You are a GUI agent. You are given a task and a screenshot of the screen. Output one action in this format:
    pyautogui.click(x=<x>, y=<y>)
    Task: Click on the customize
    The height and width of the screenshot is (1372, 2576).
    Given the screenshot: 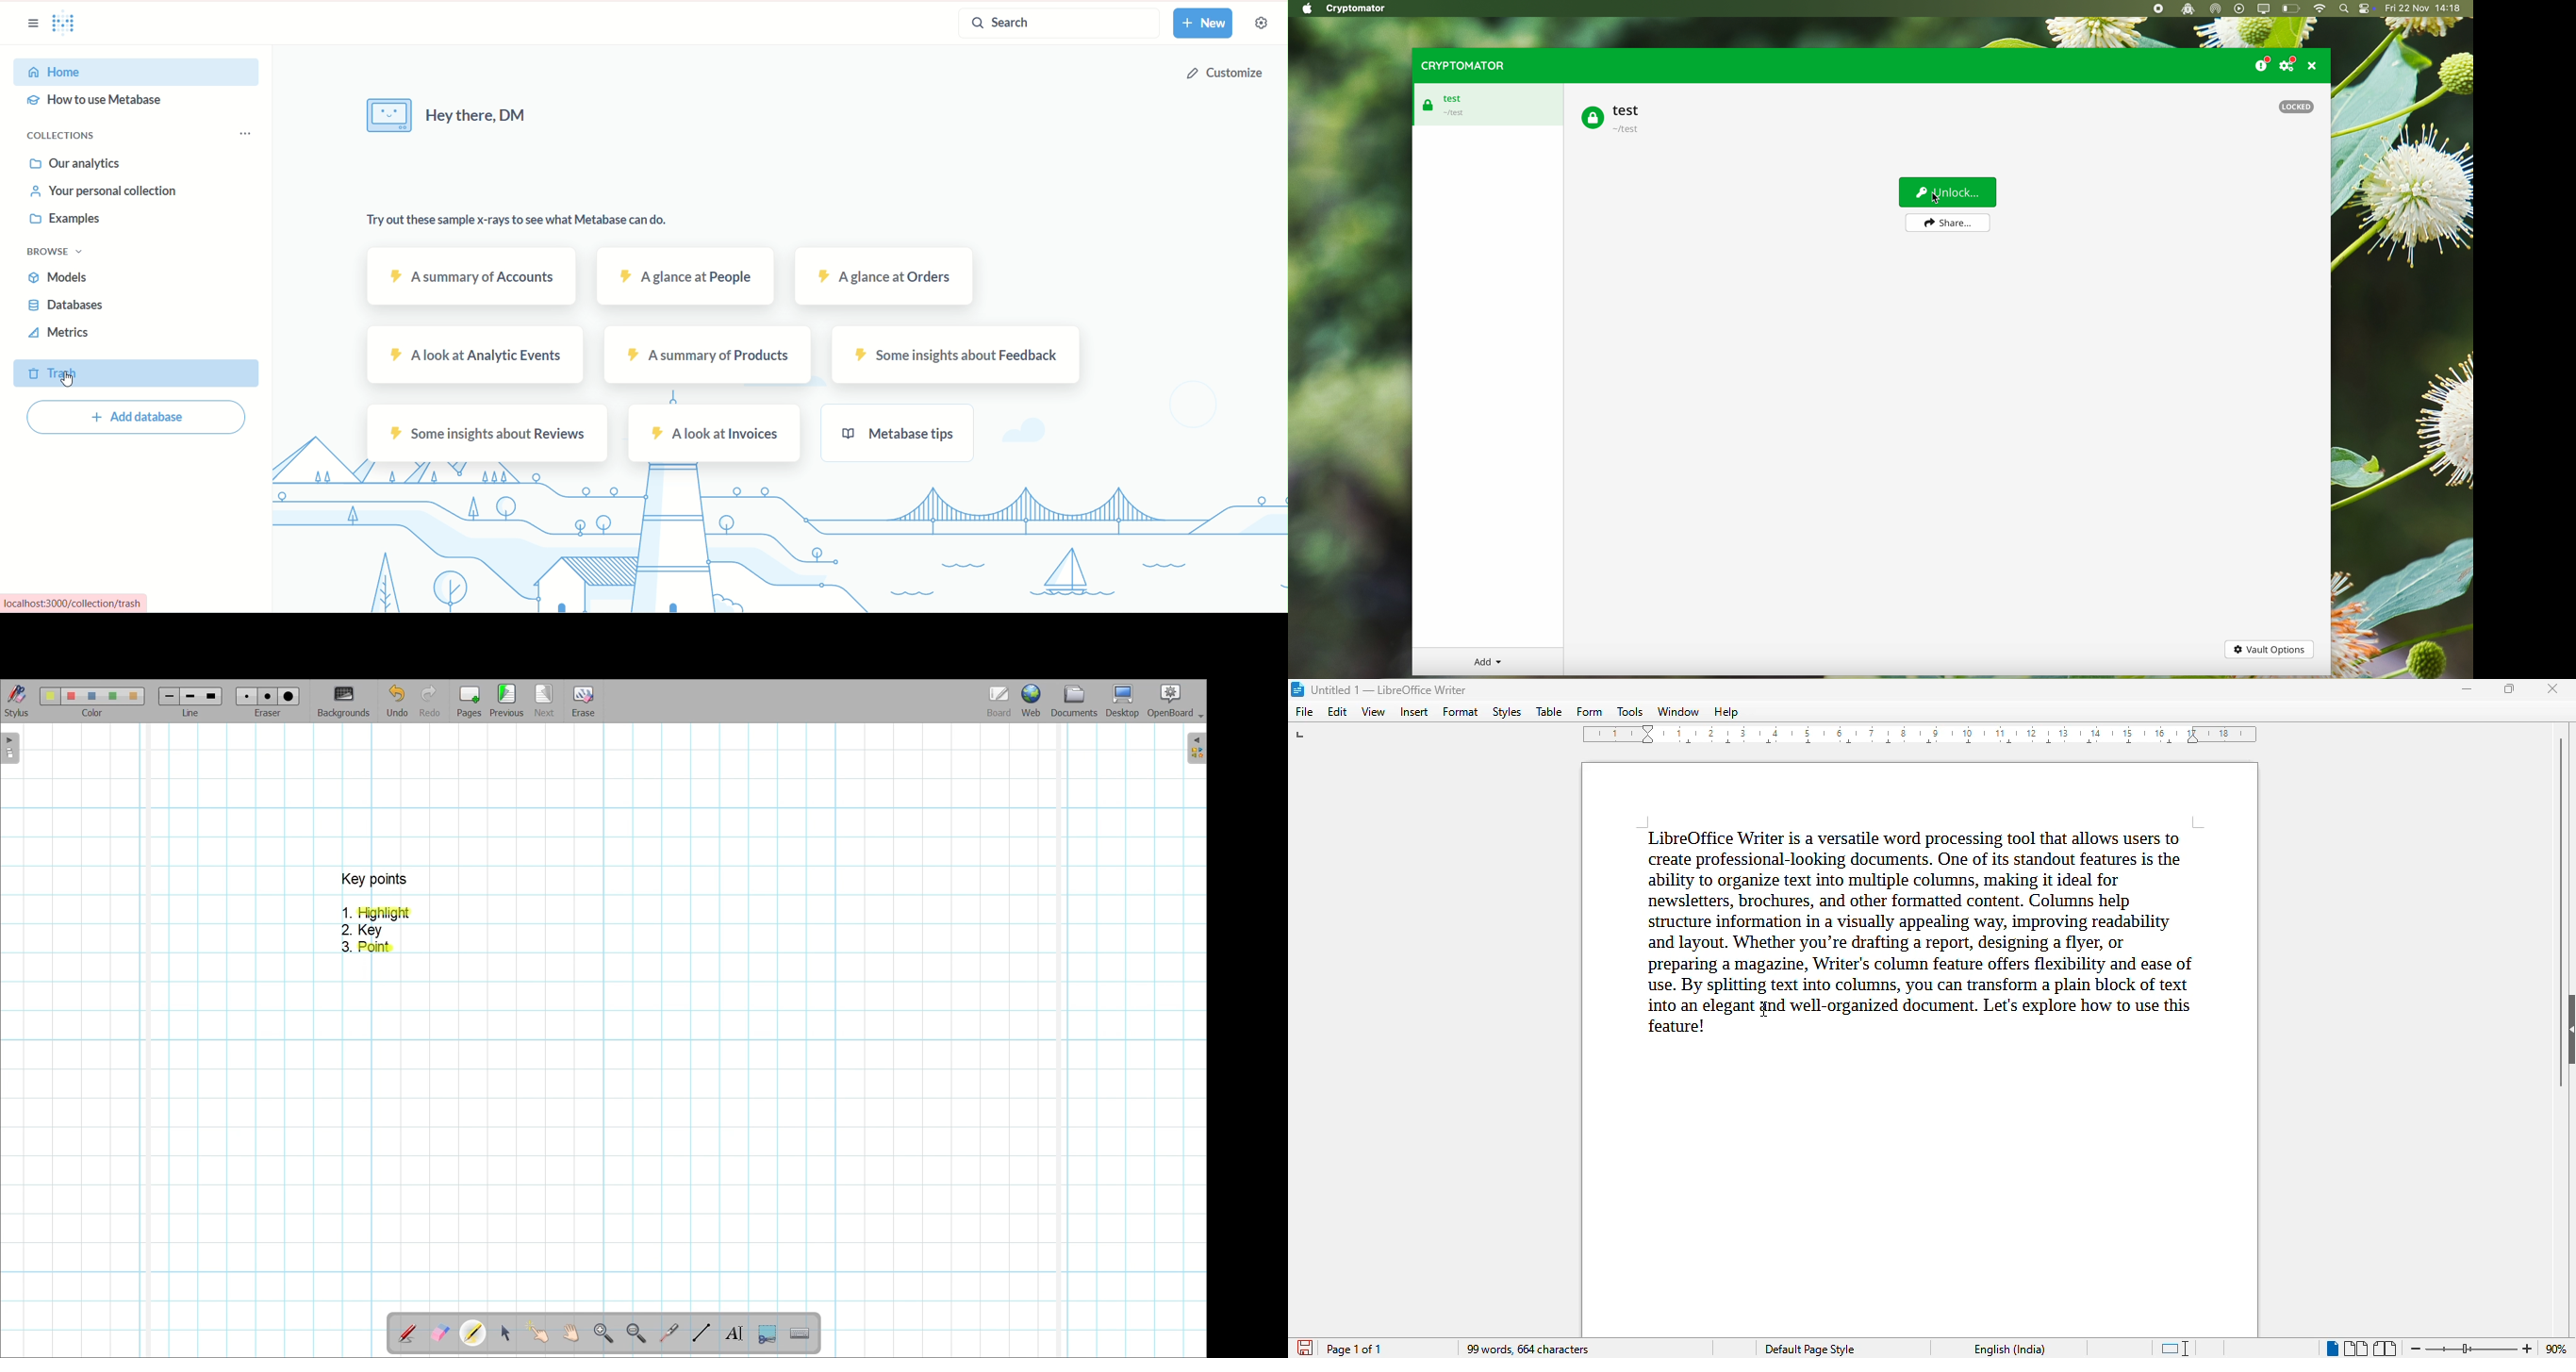 What is the action you would take?
    pyautogui.click(x=1221, y=74)
    